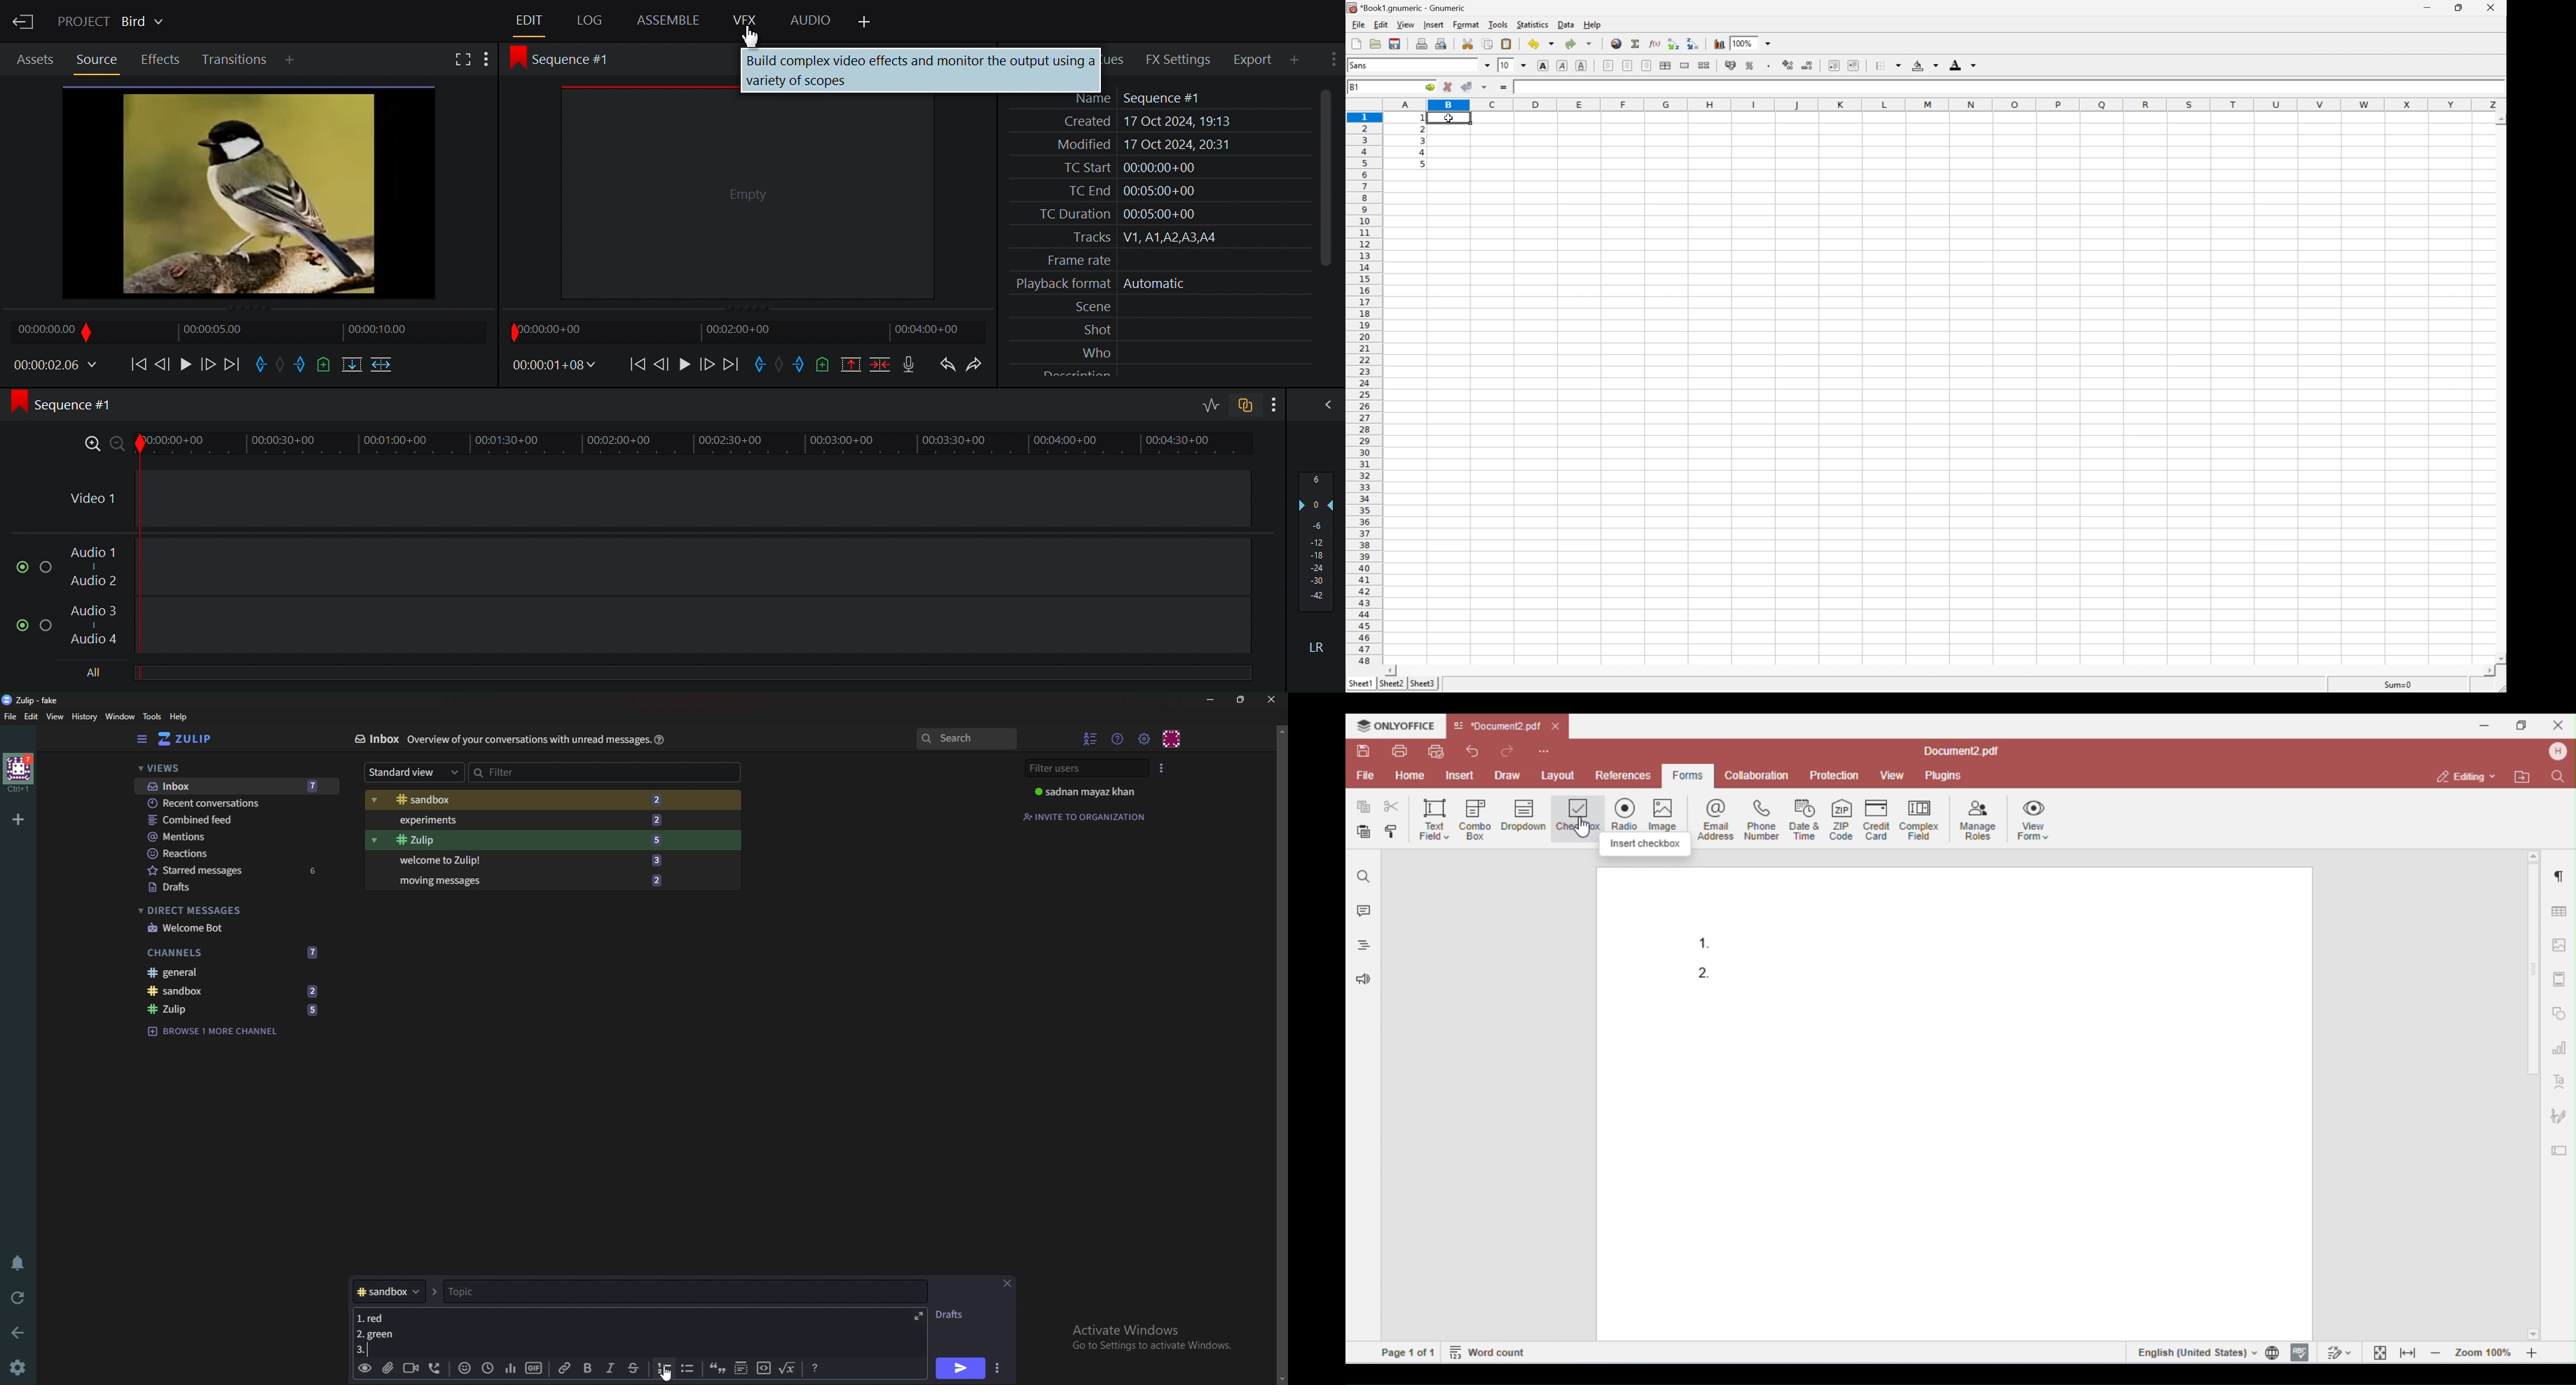 This screenshot has height=1400, width=2576. I want to click on All, so click(646, 671).